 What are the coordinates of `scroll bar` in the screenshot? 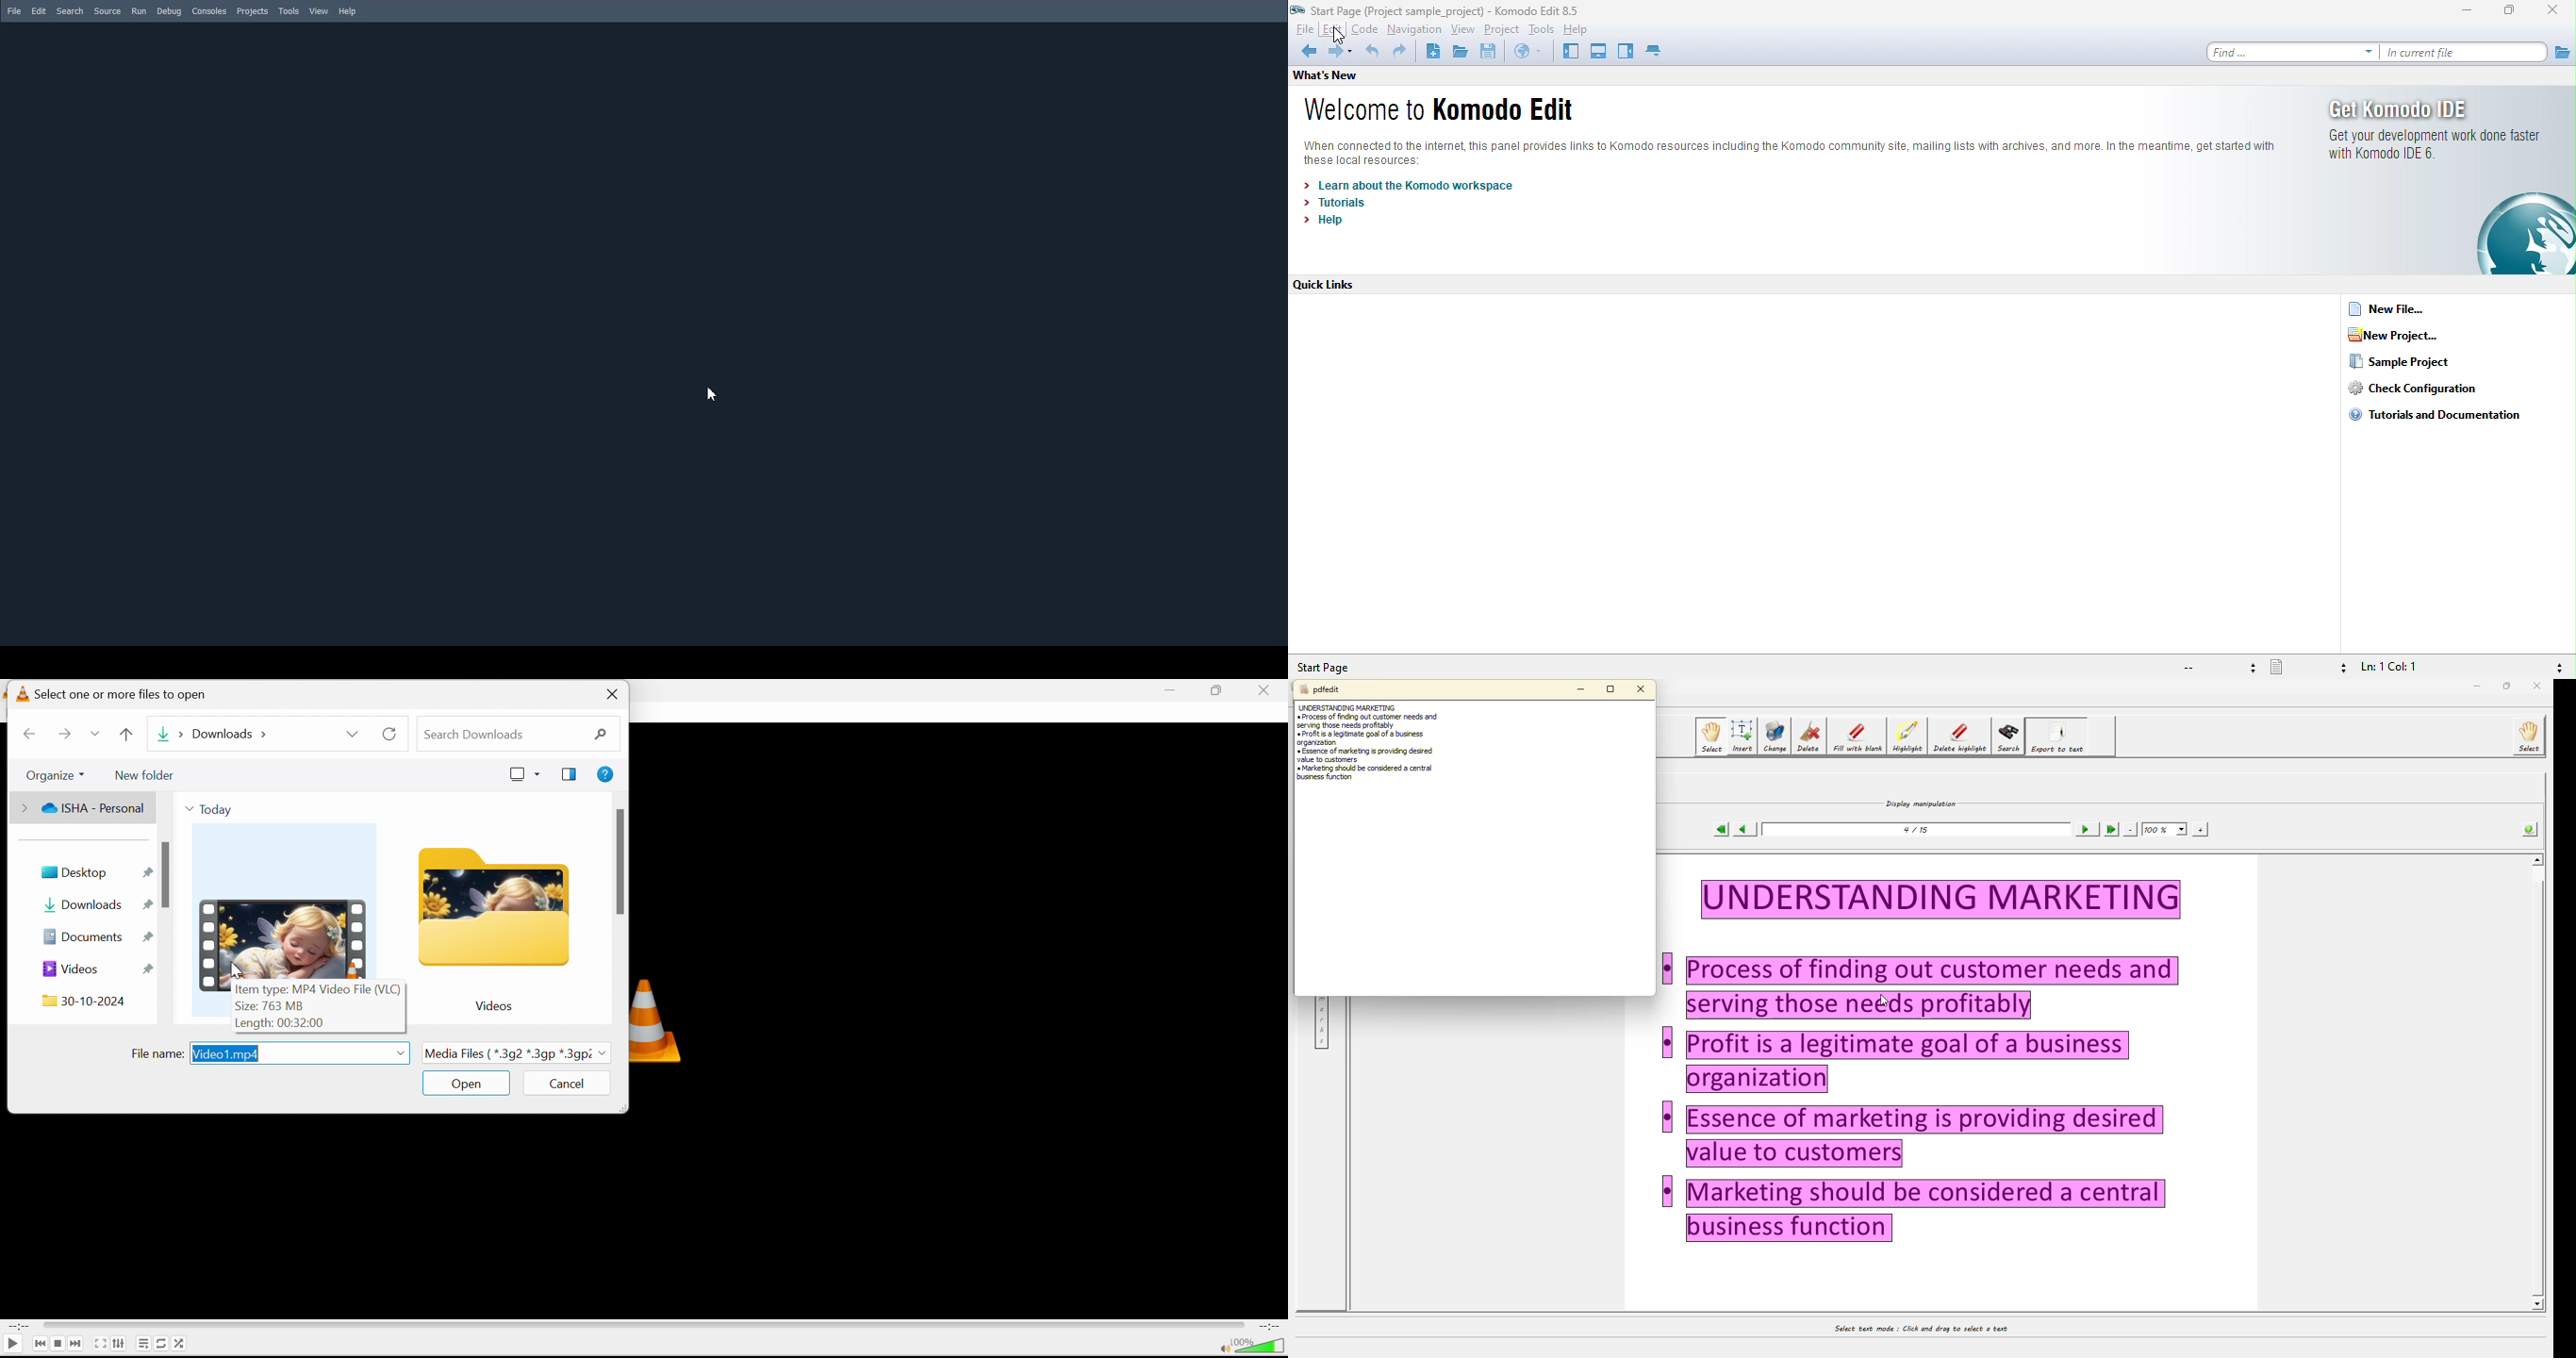 It's located at (621, 861).